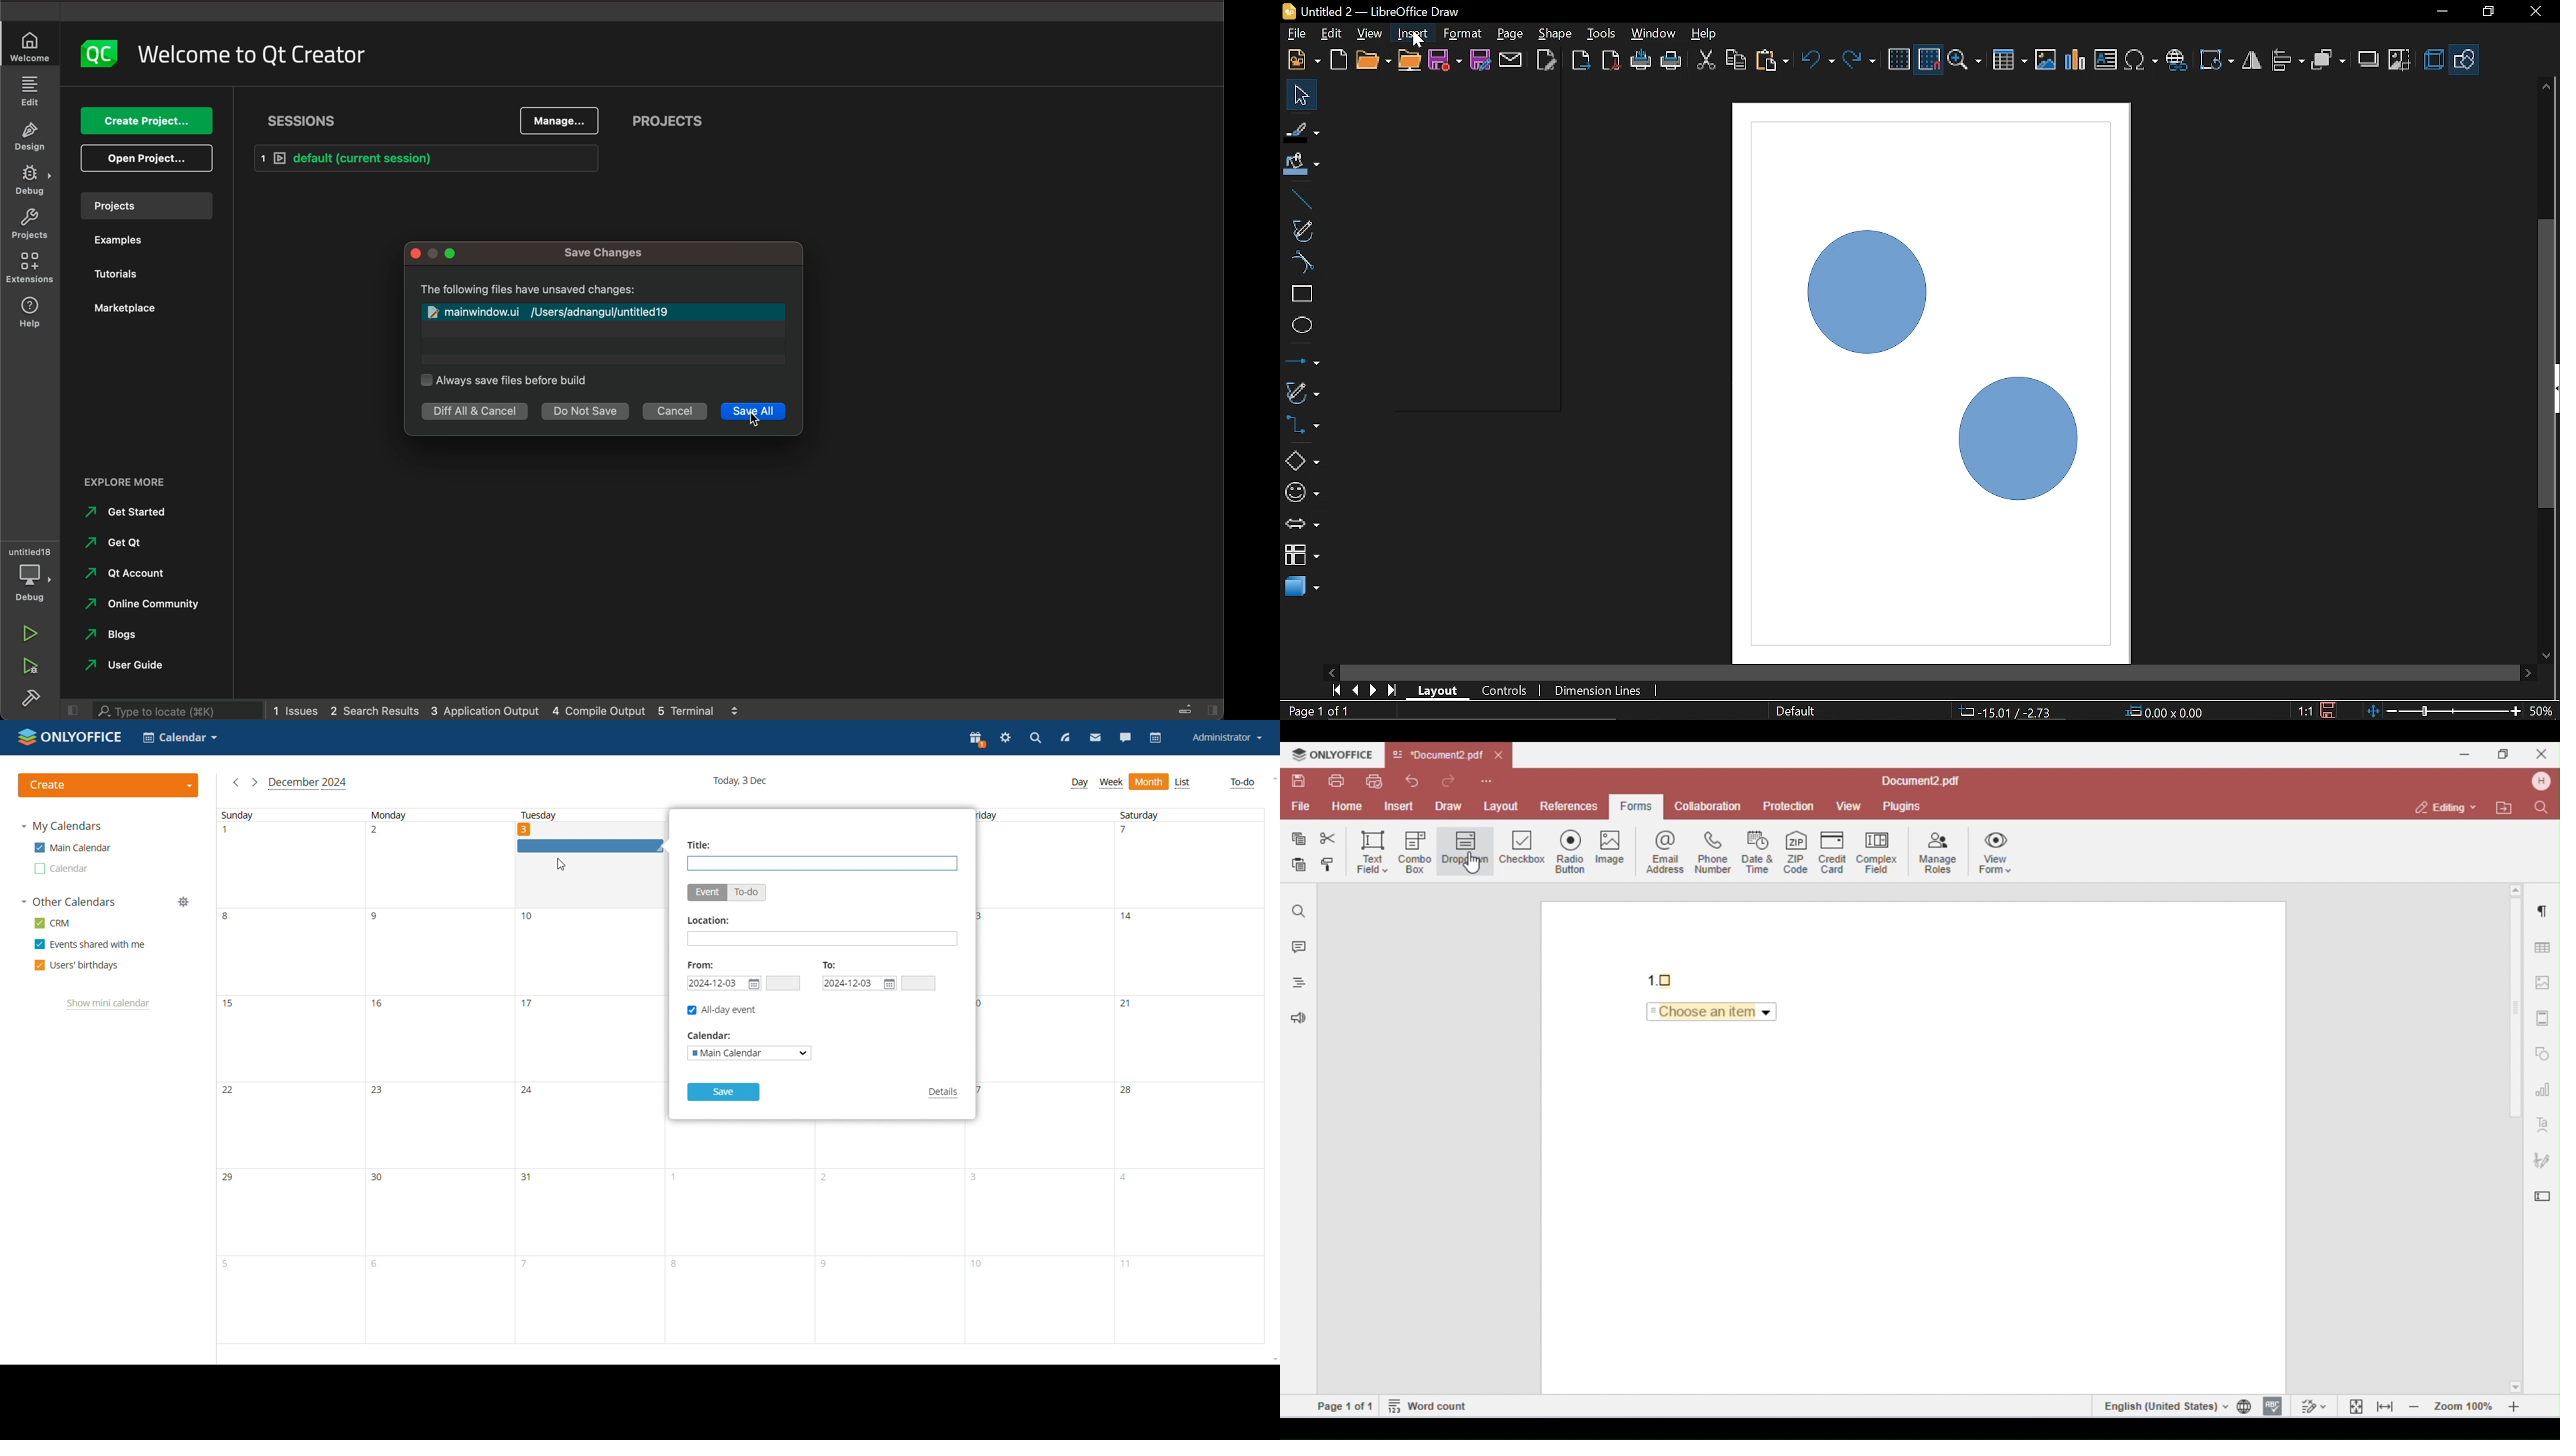 The image size is (2576, 1456). What do you see at coordinates (687, 708) in the screenshot?
I see `5 terminal` at bounding box center [687, 708].